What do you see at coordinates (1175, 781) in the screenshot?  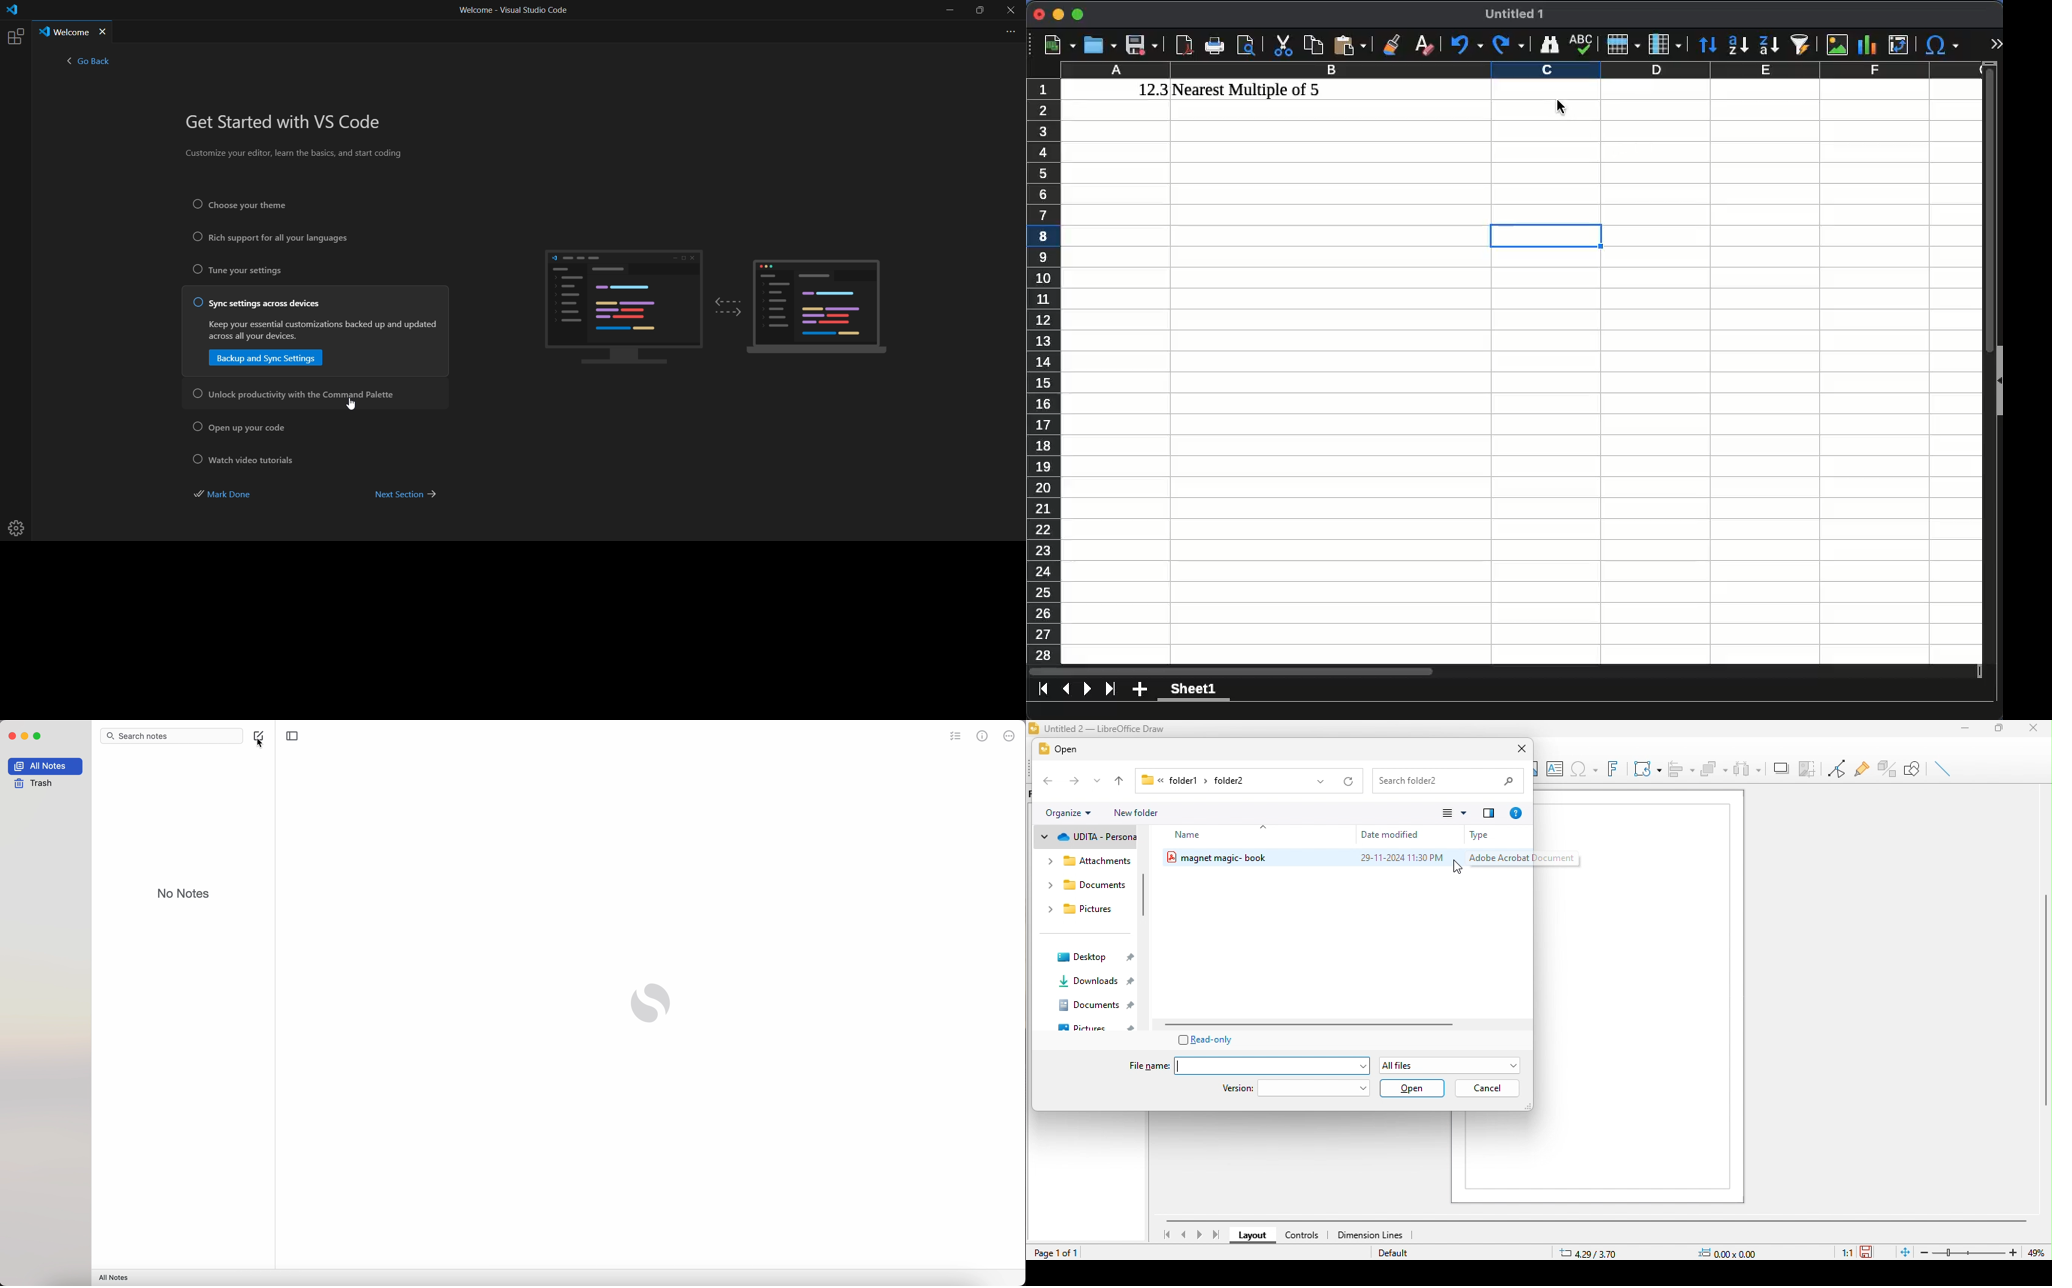 I see `folder 1` at bounding box center [1175, 781].